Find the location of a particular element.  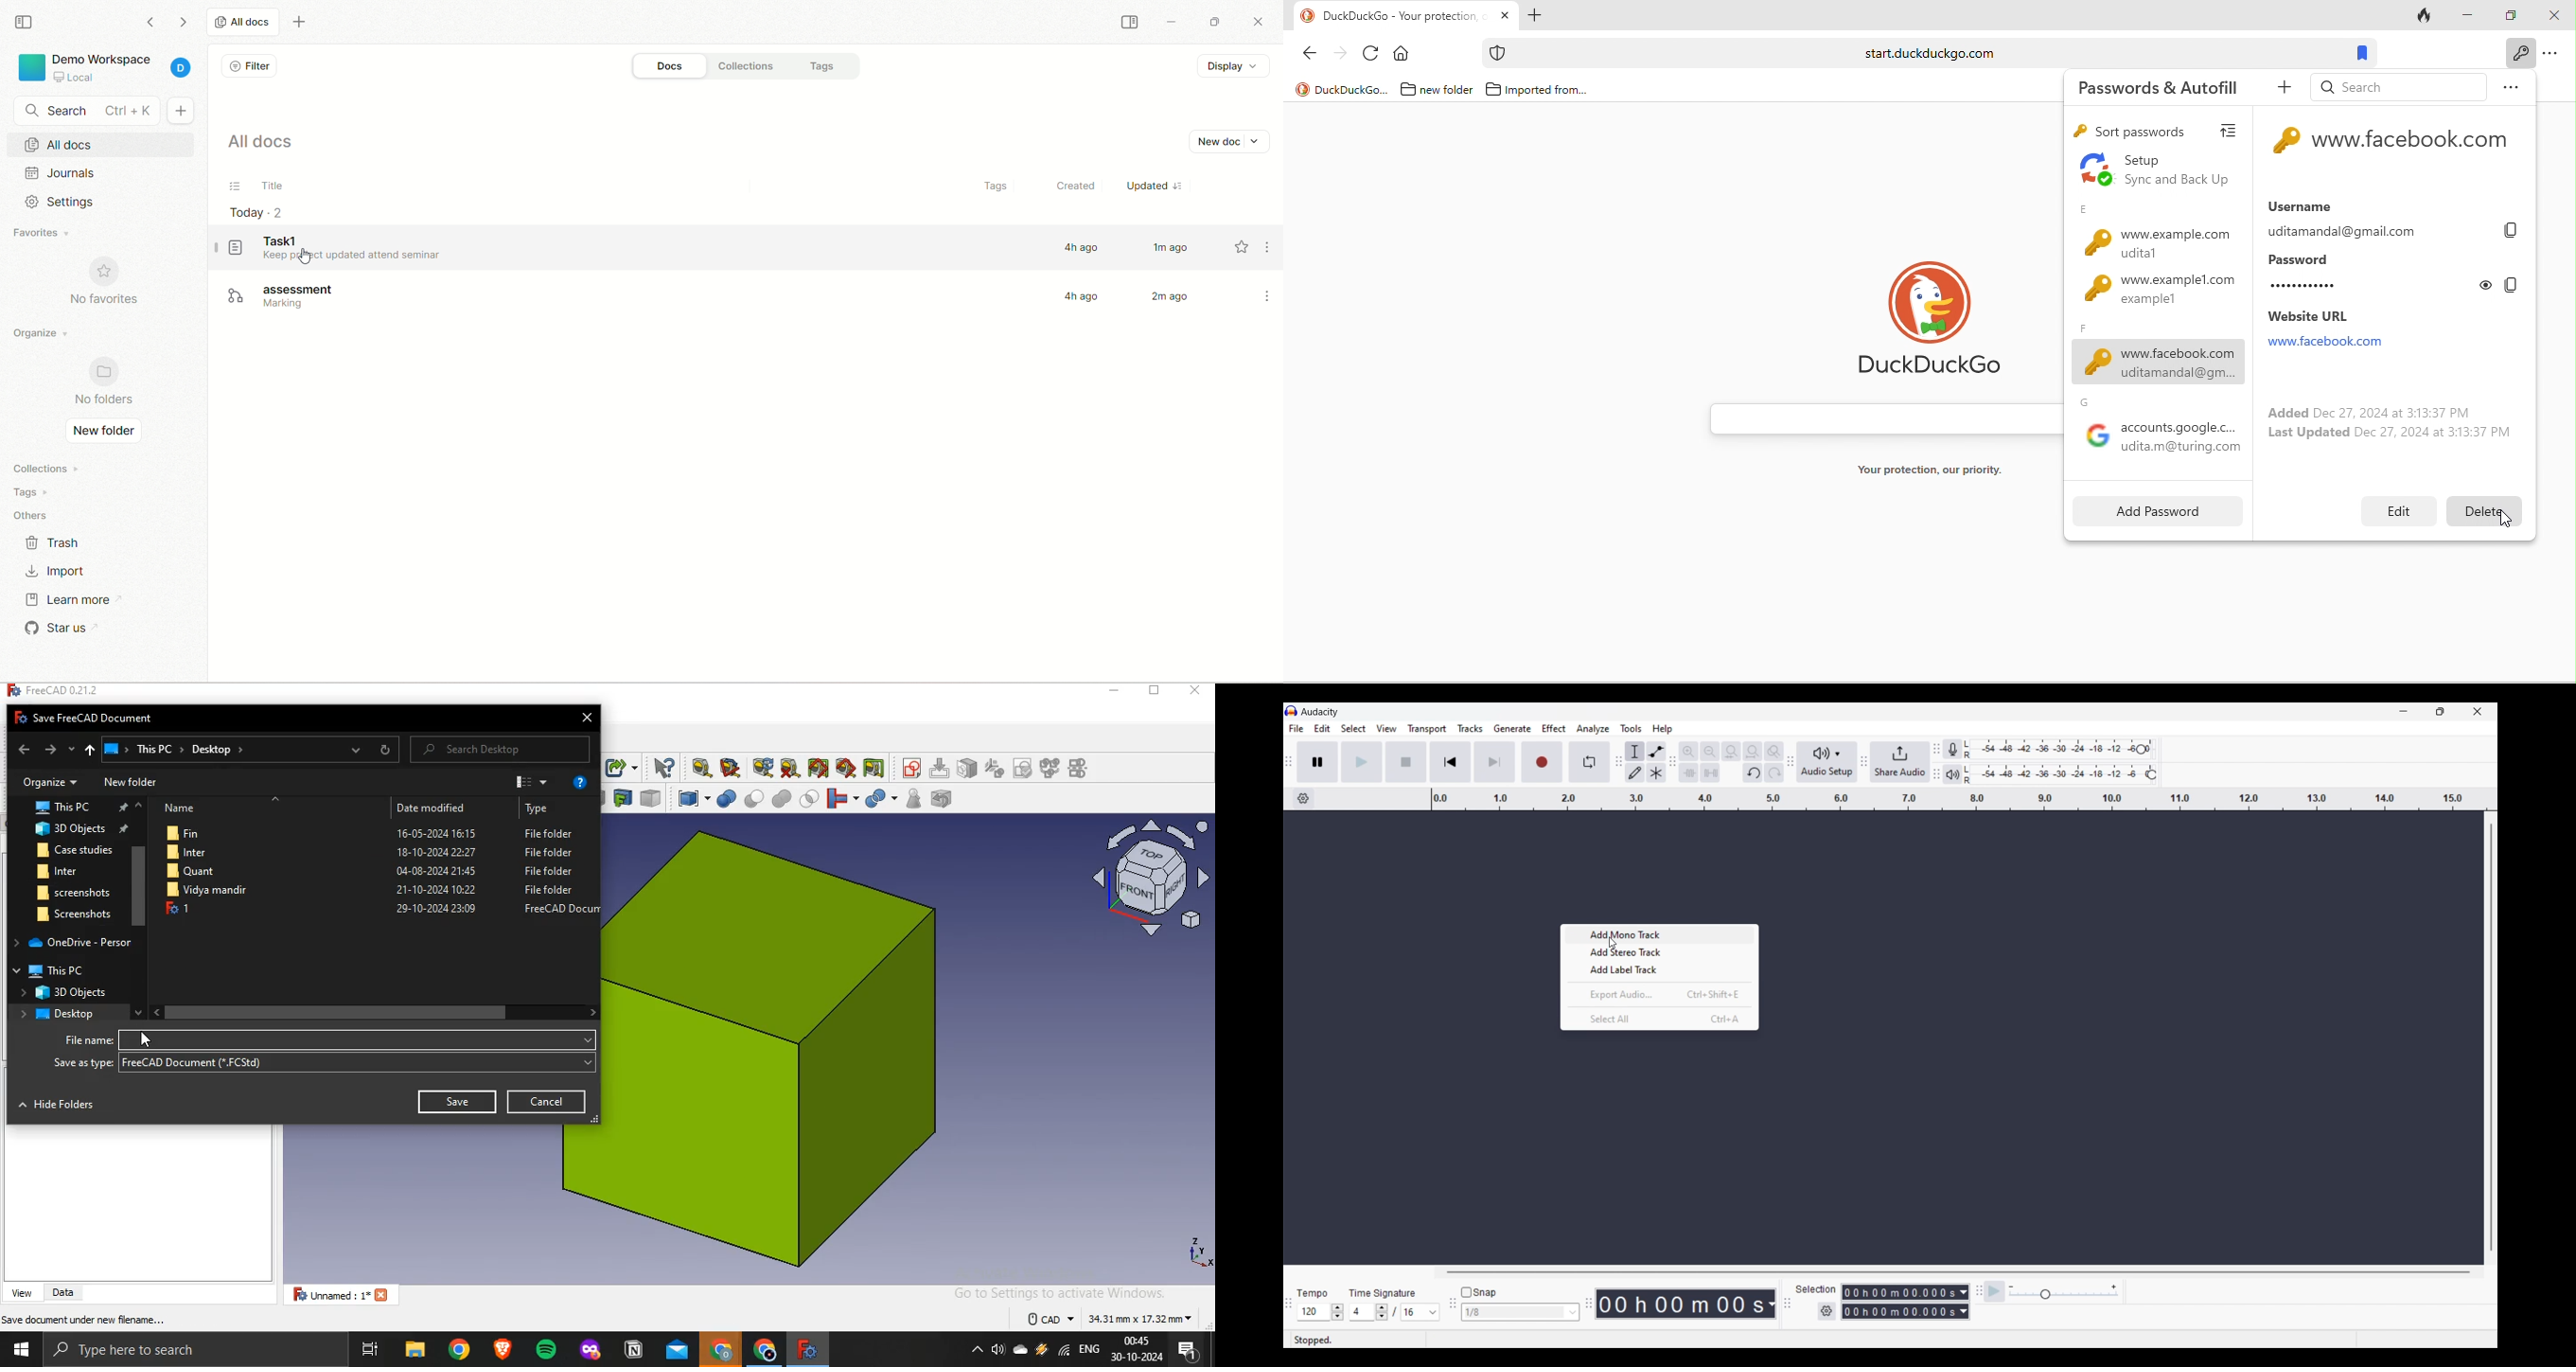

onedrive is located at coordinates (1021, 1351).